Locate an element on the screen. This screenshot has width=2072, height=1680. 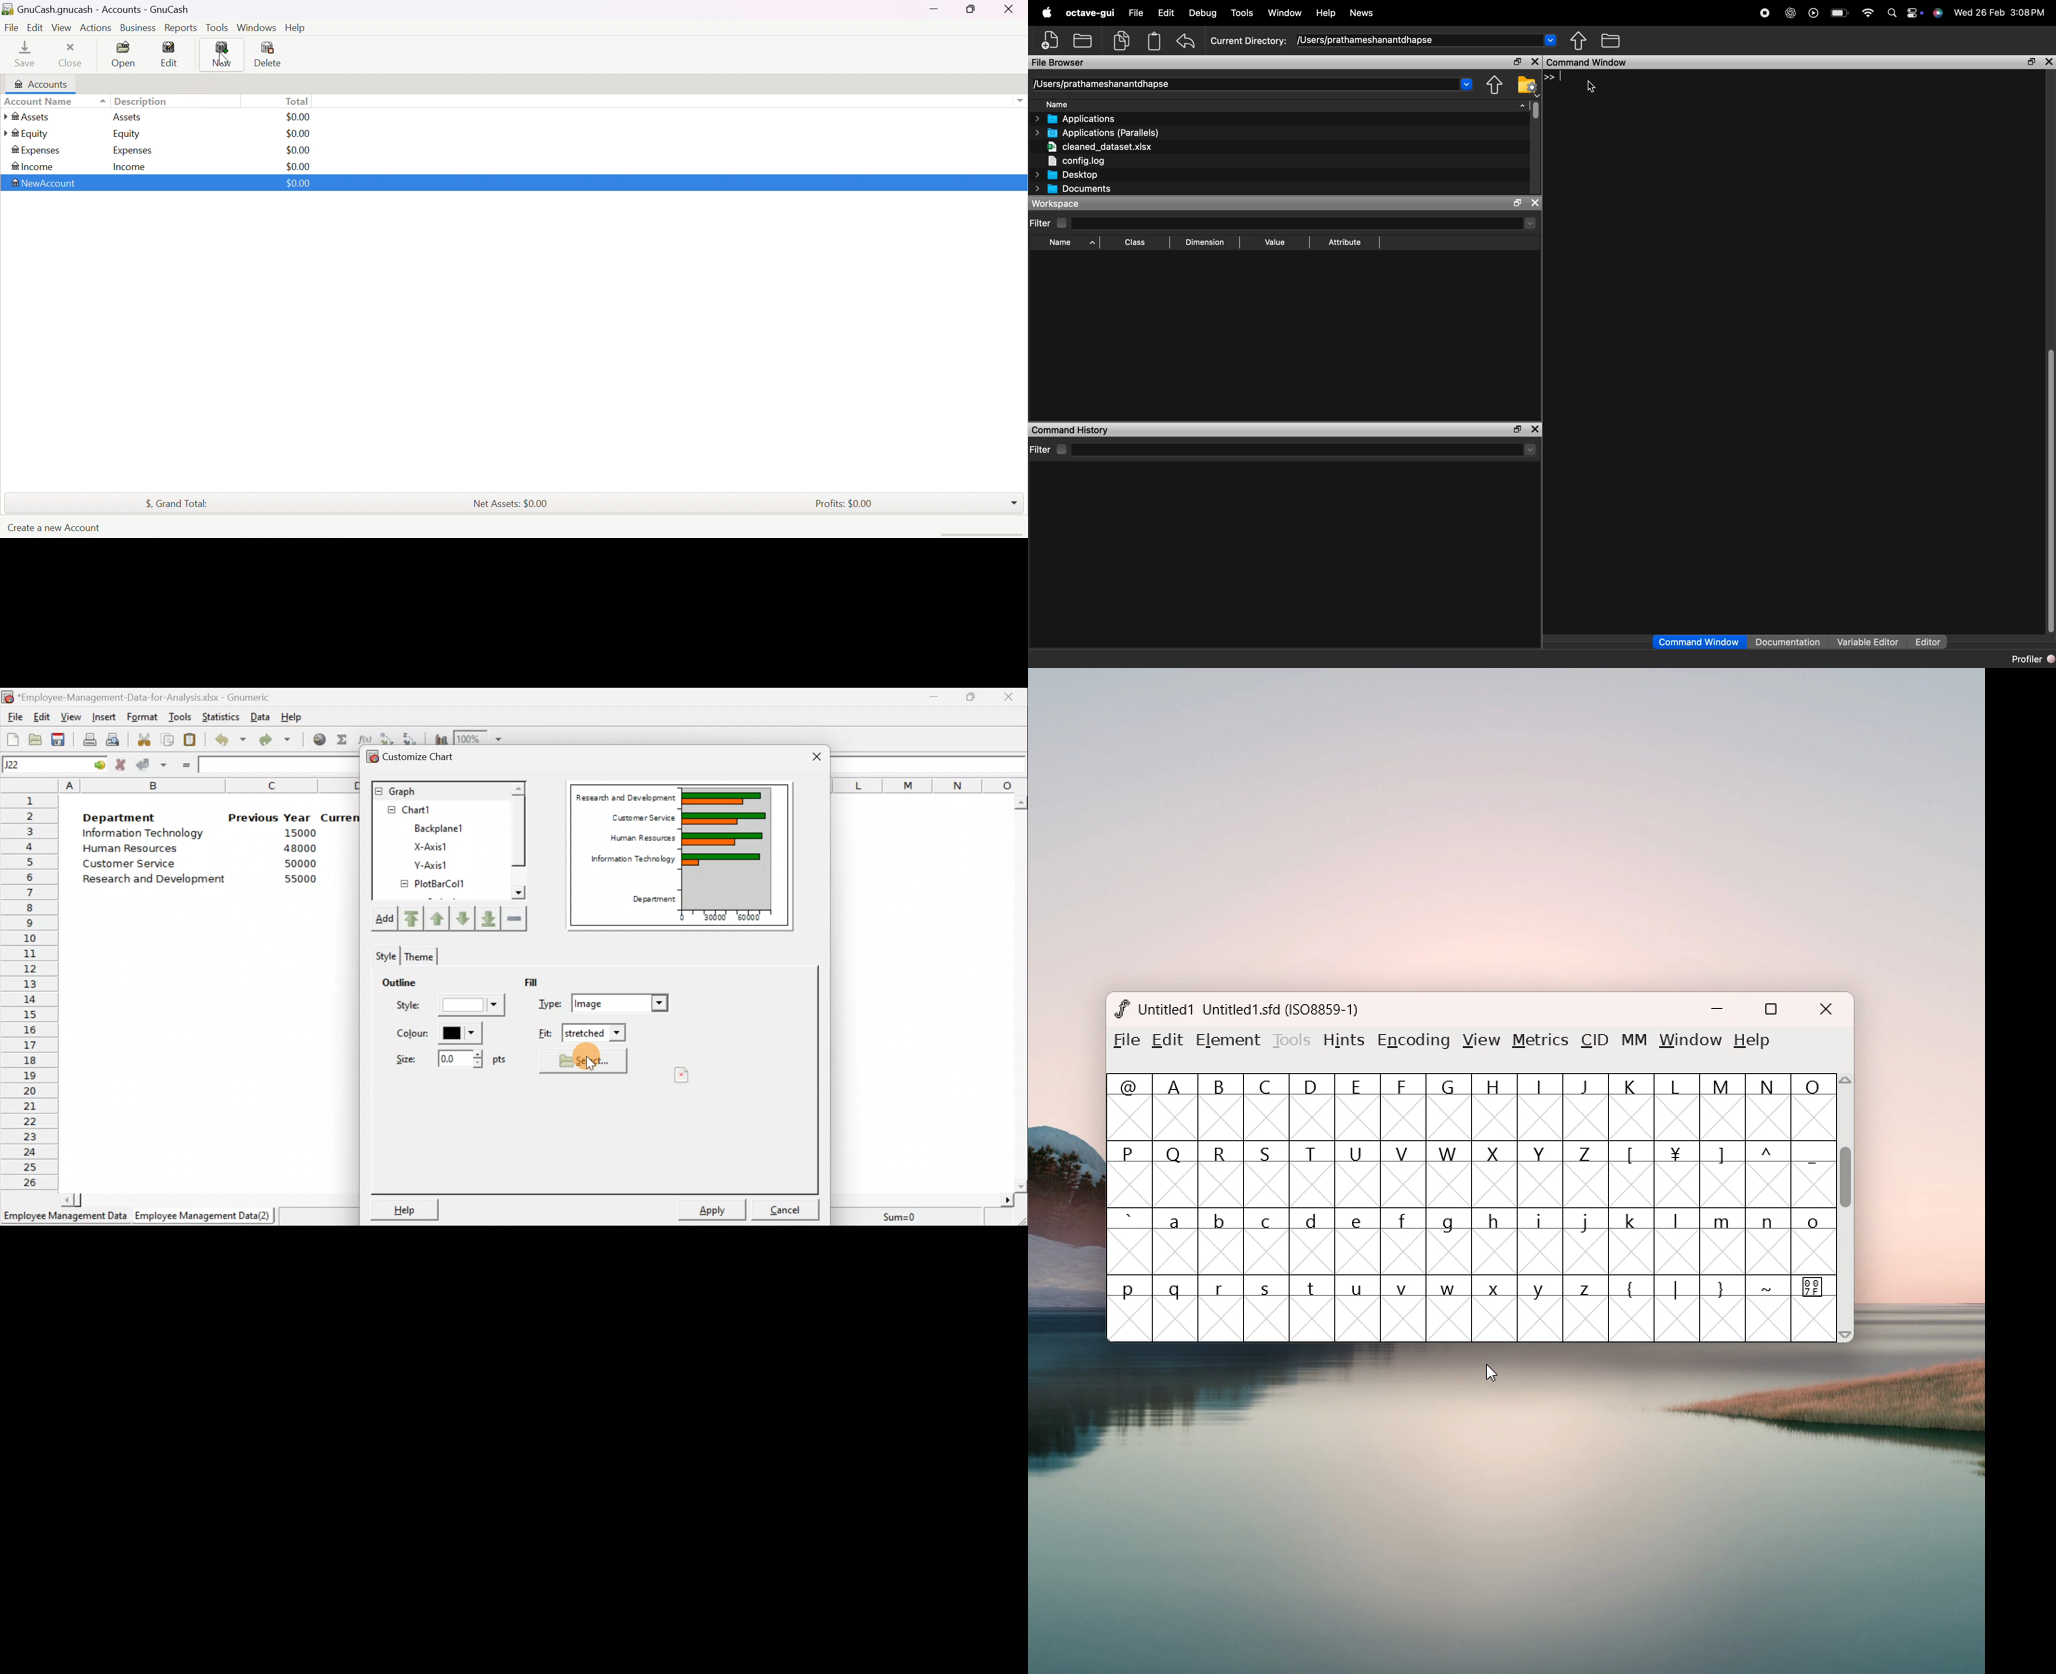
Help is located at coordinates (405, 1207).